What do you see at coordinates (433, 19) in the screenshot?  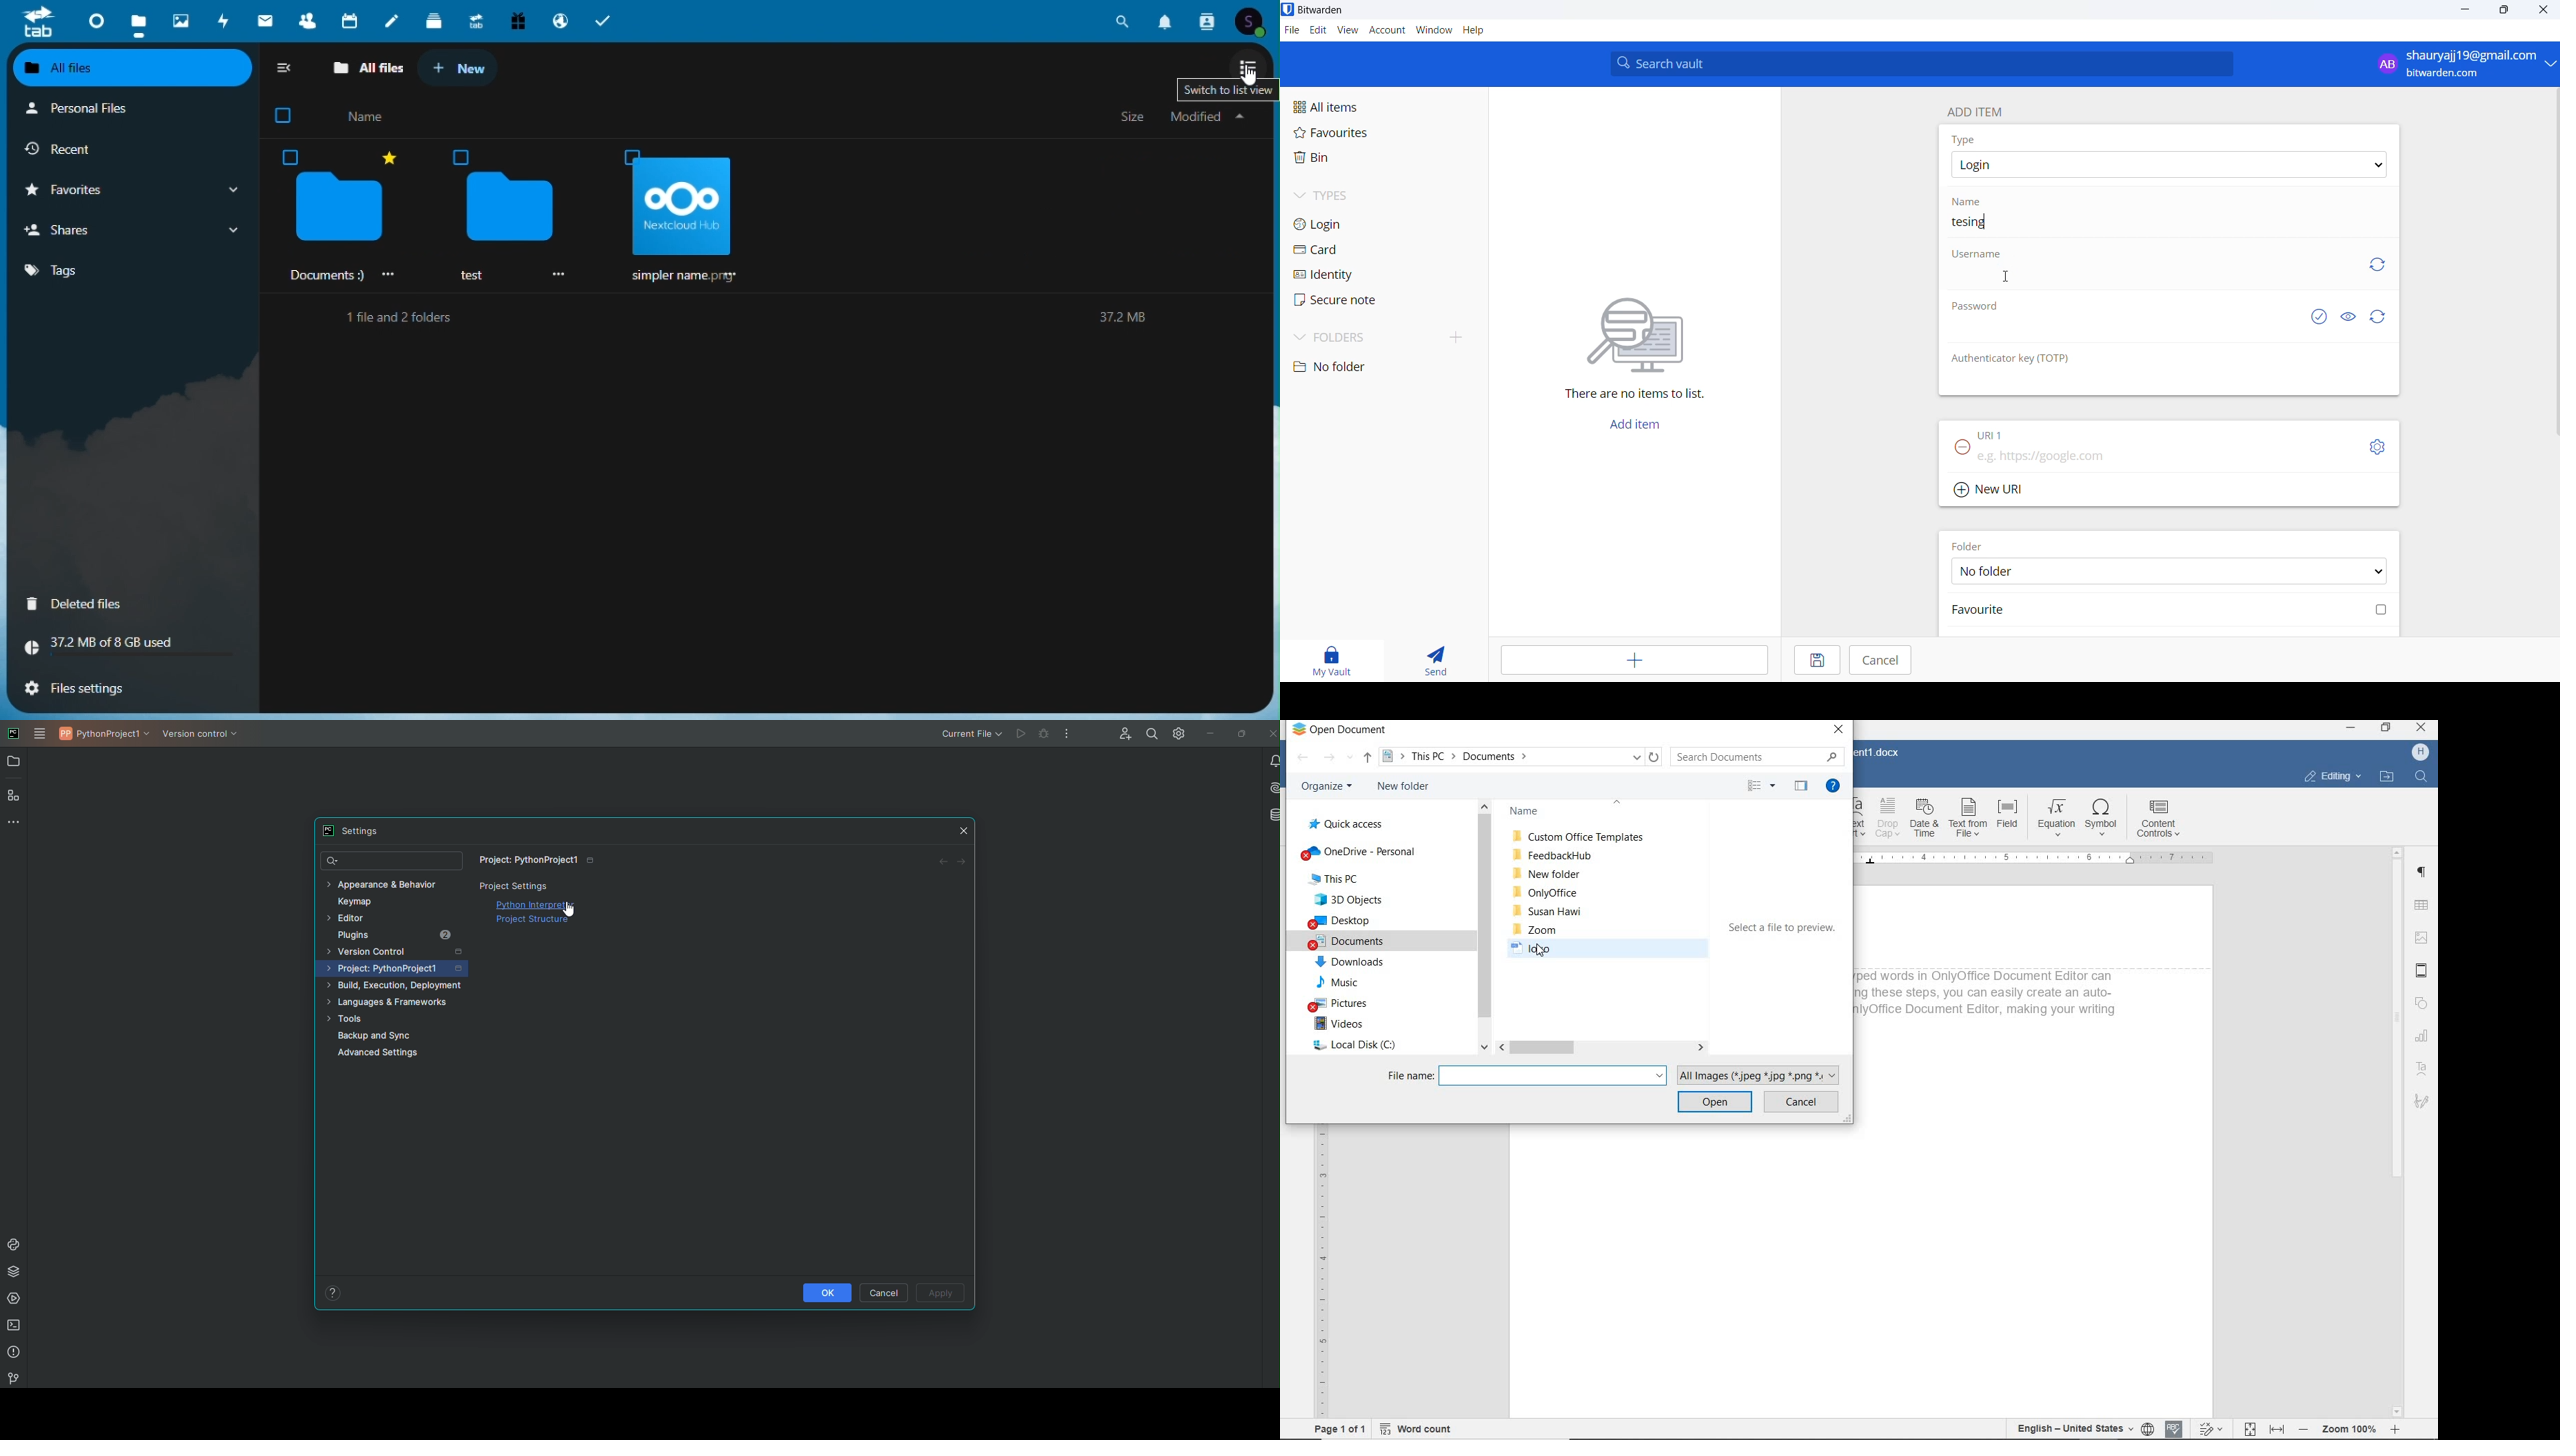 I see `deck` at bounding box center [433, 19].